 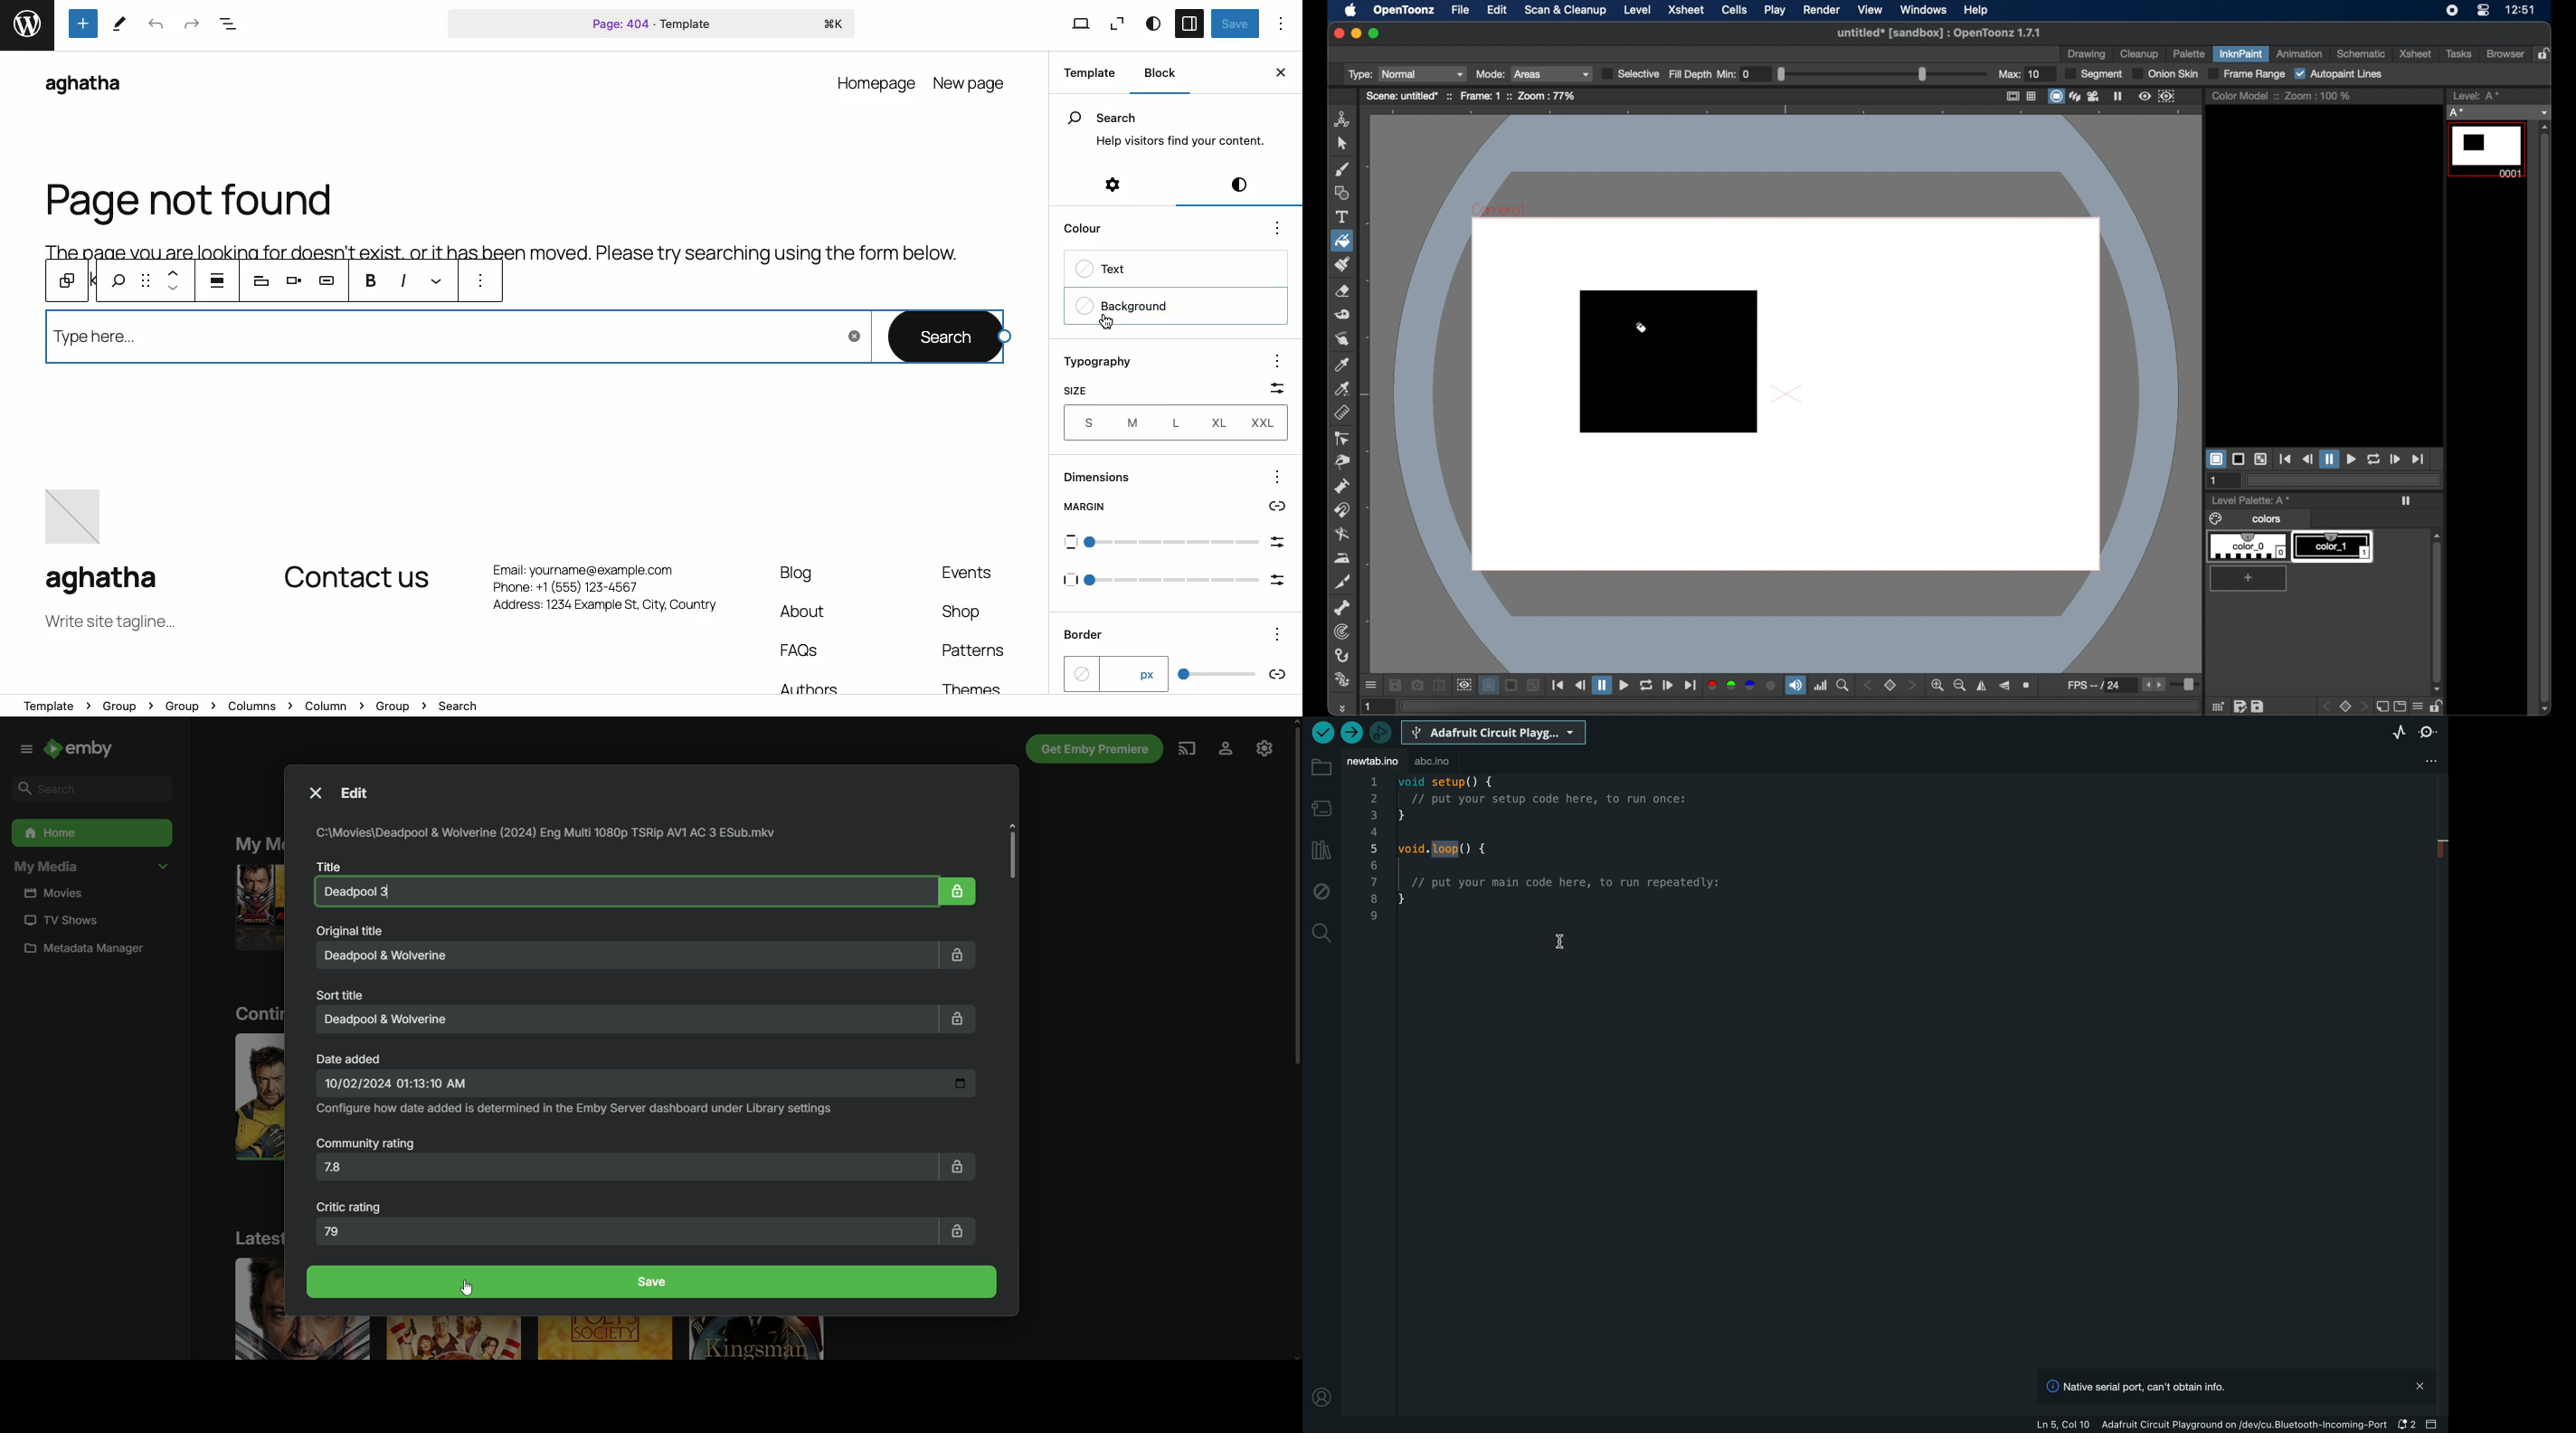 I want to click on help, so click(x=1976, y=10).